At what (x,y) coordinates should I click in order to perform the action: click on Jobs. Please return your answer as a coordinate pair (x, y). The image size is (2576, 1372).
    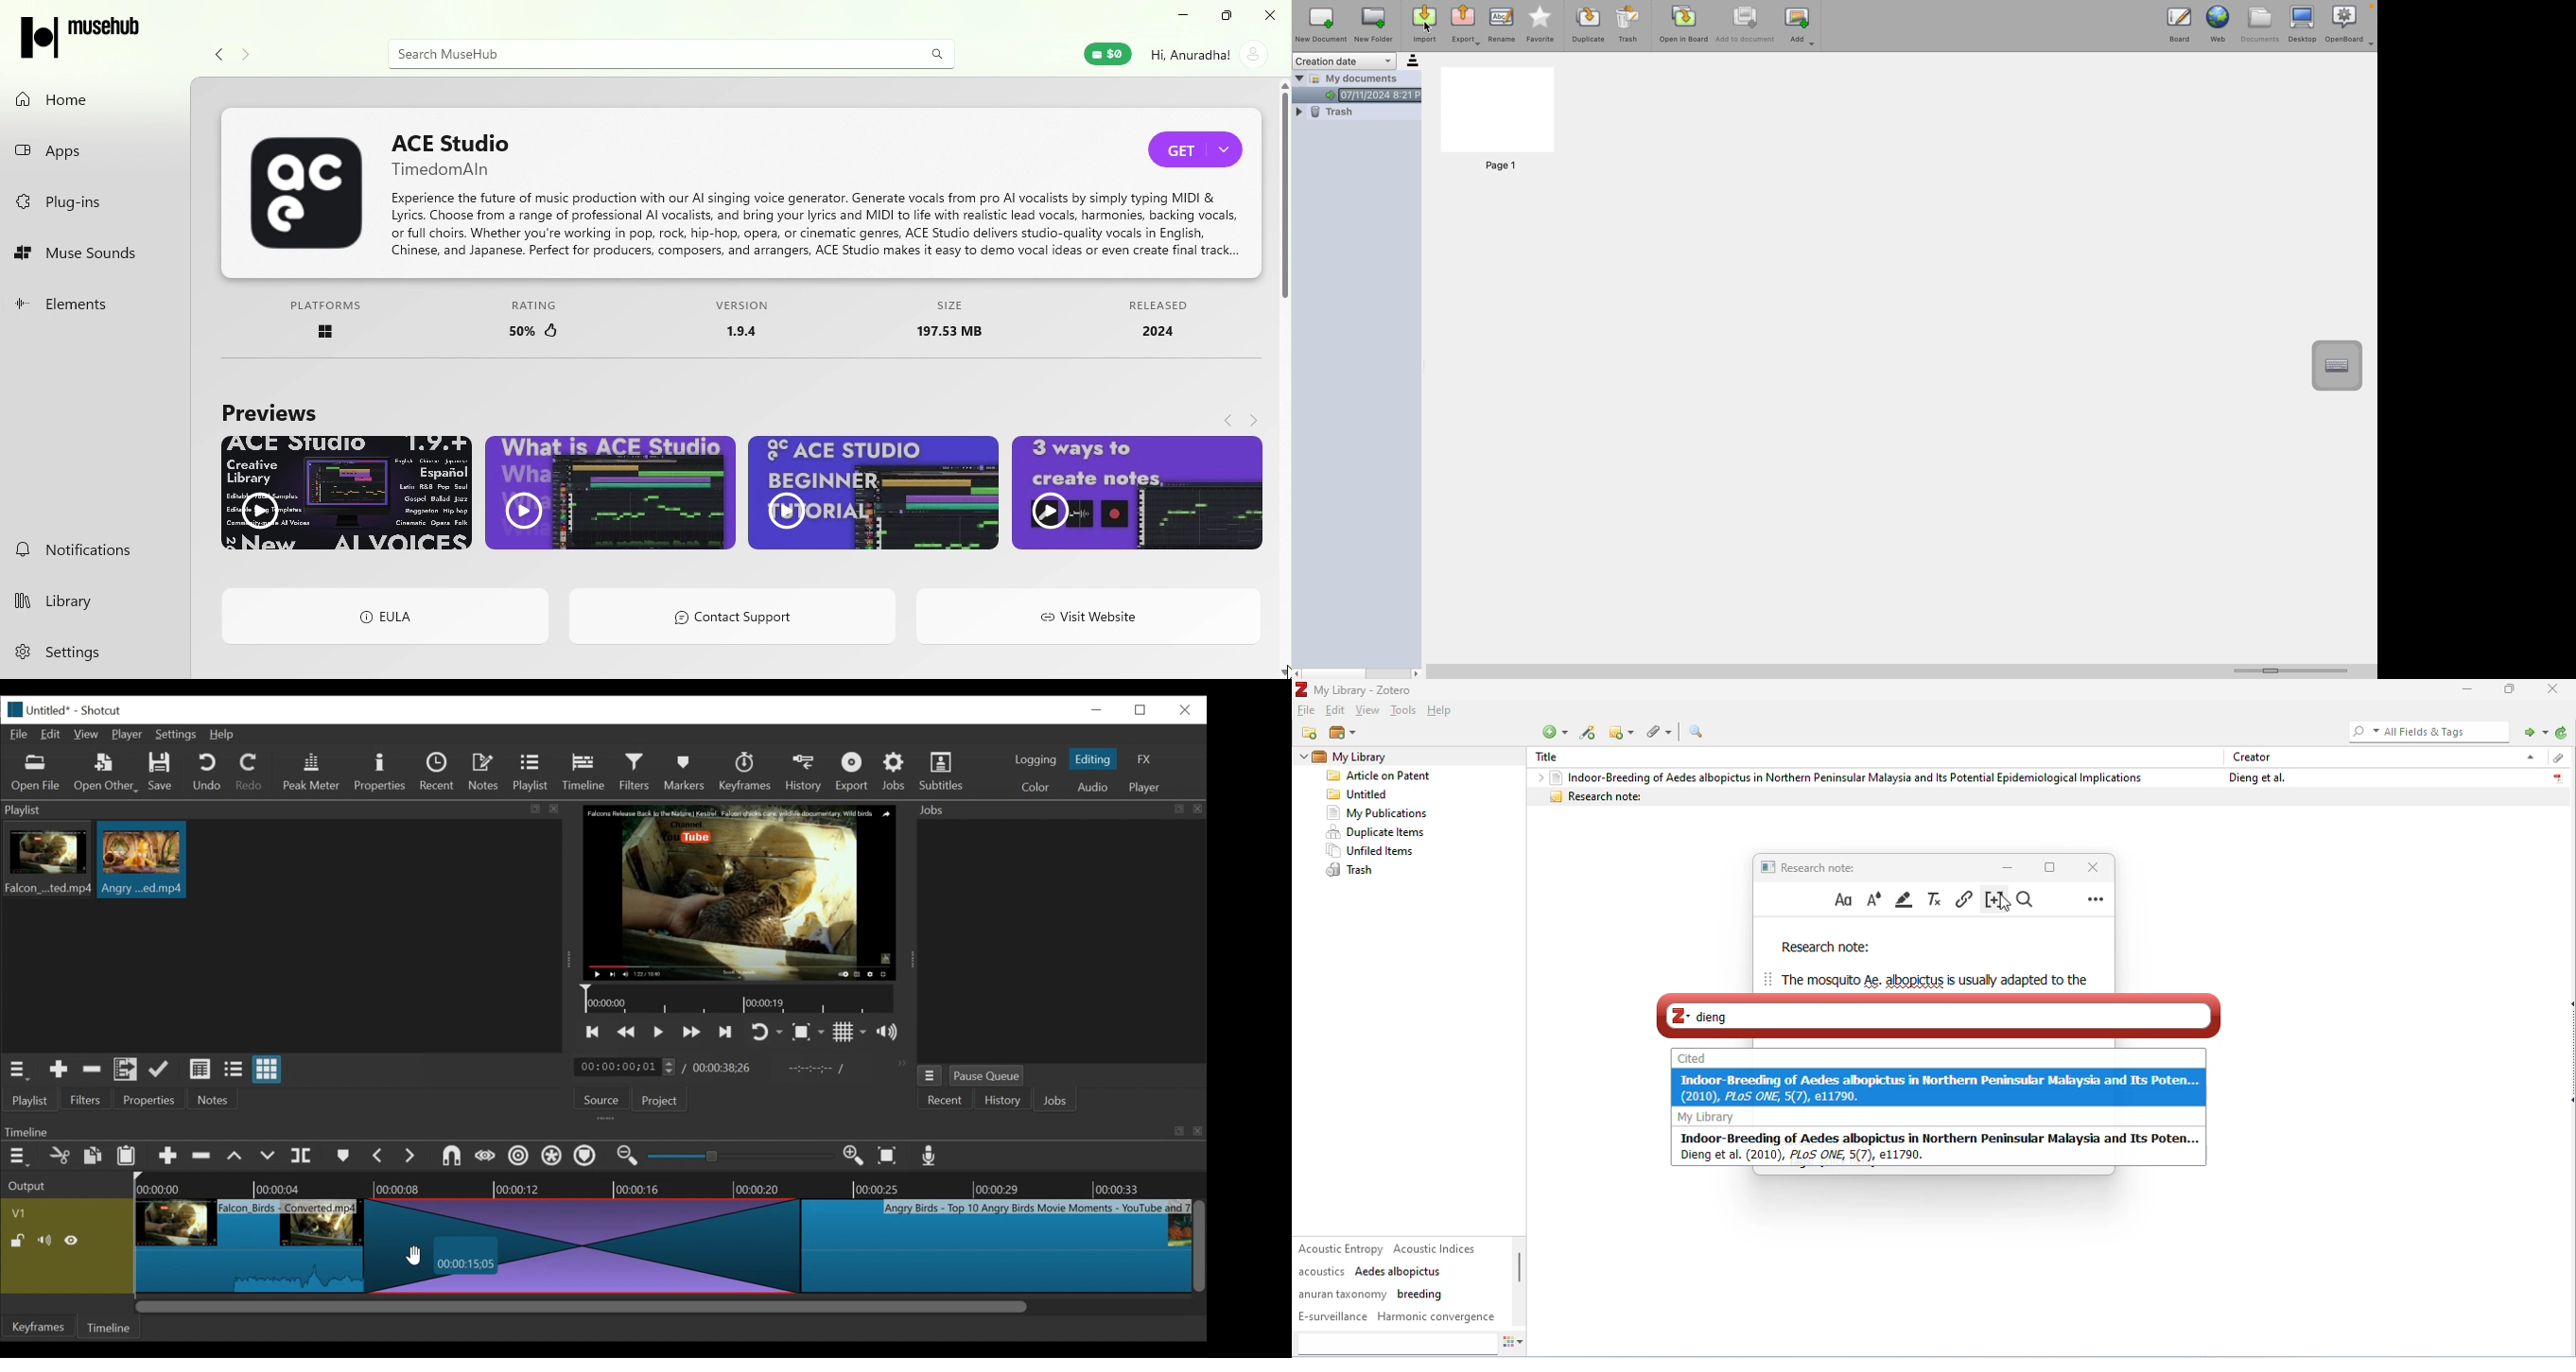
    Looking at the image, I should click on (897, 771).